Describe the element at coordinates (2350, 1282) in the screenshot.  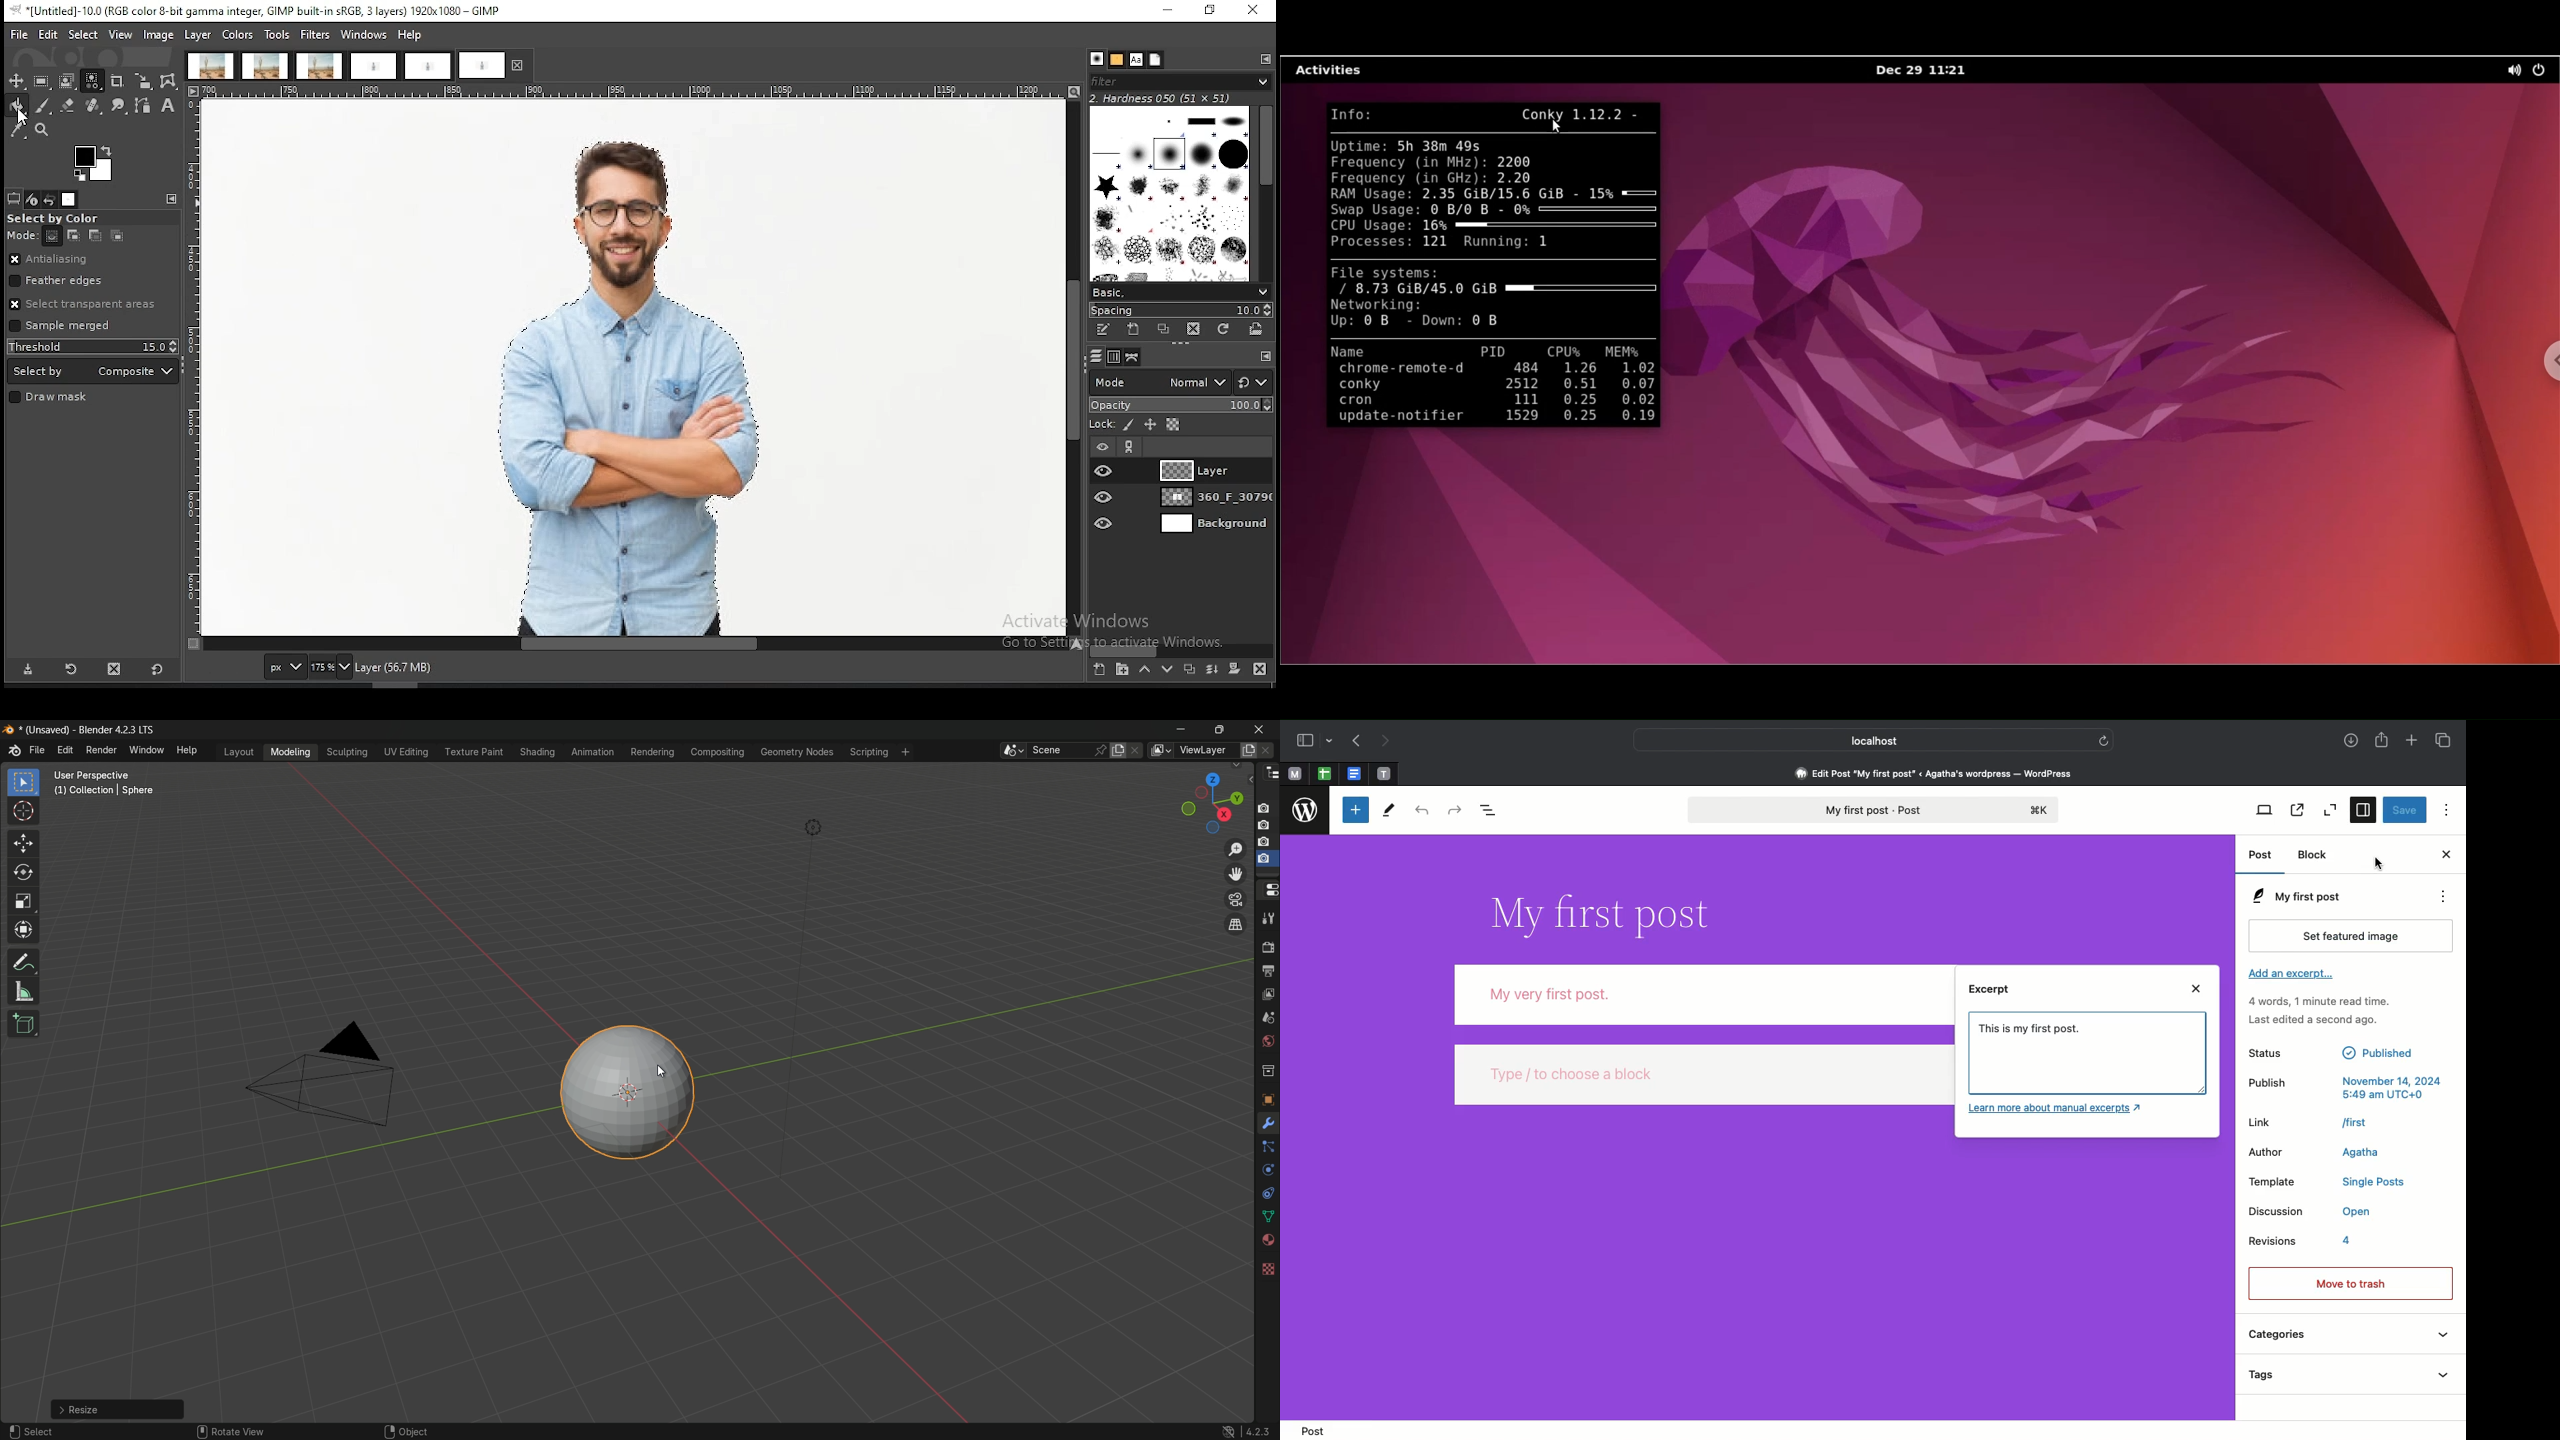
I see `Move to trash` at that location.